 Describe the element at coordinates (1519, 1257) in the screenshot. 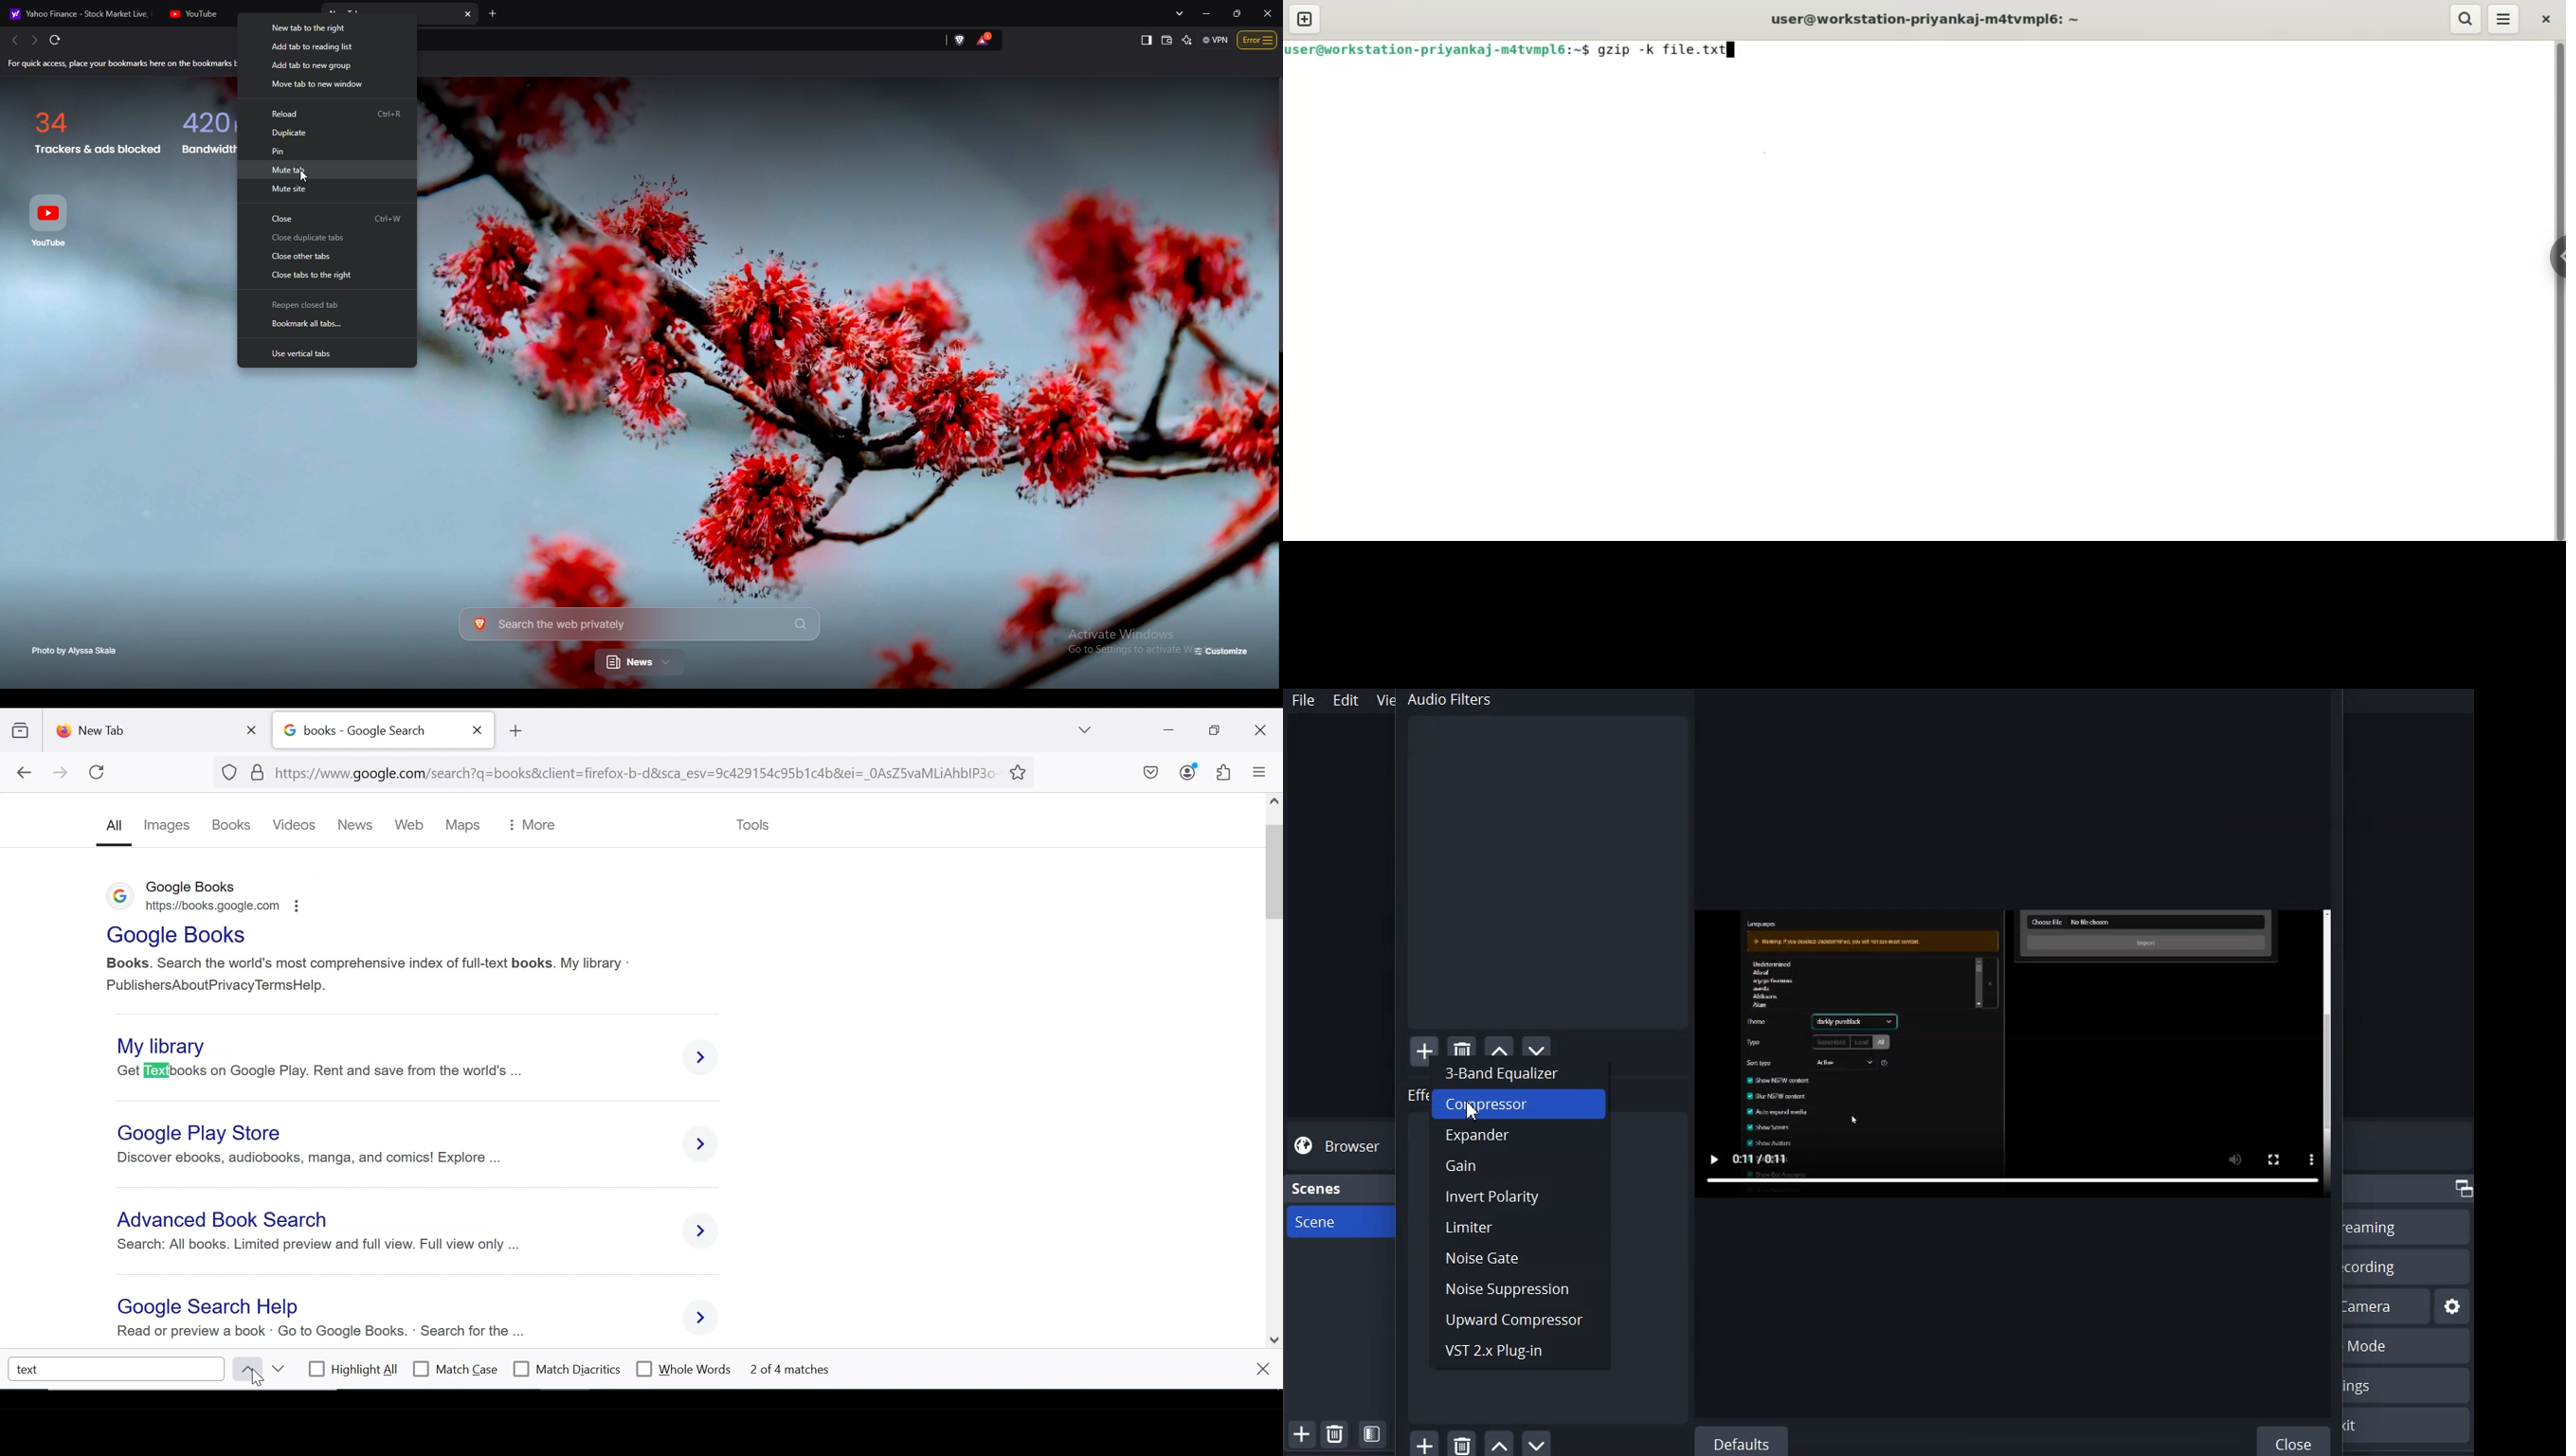

I see `Noise Gate` at that location.